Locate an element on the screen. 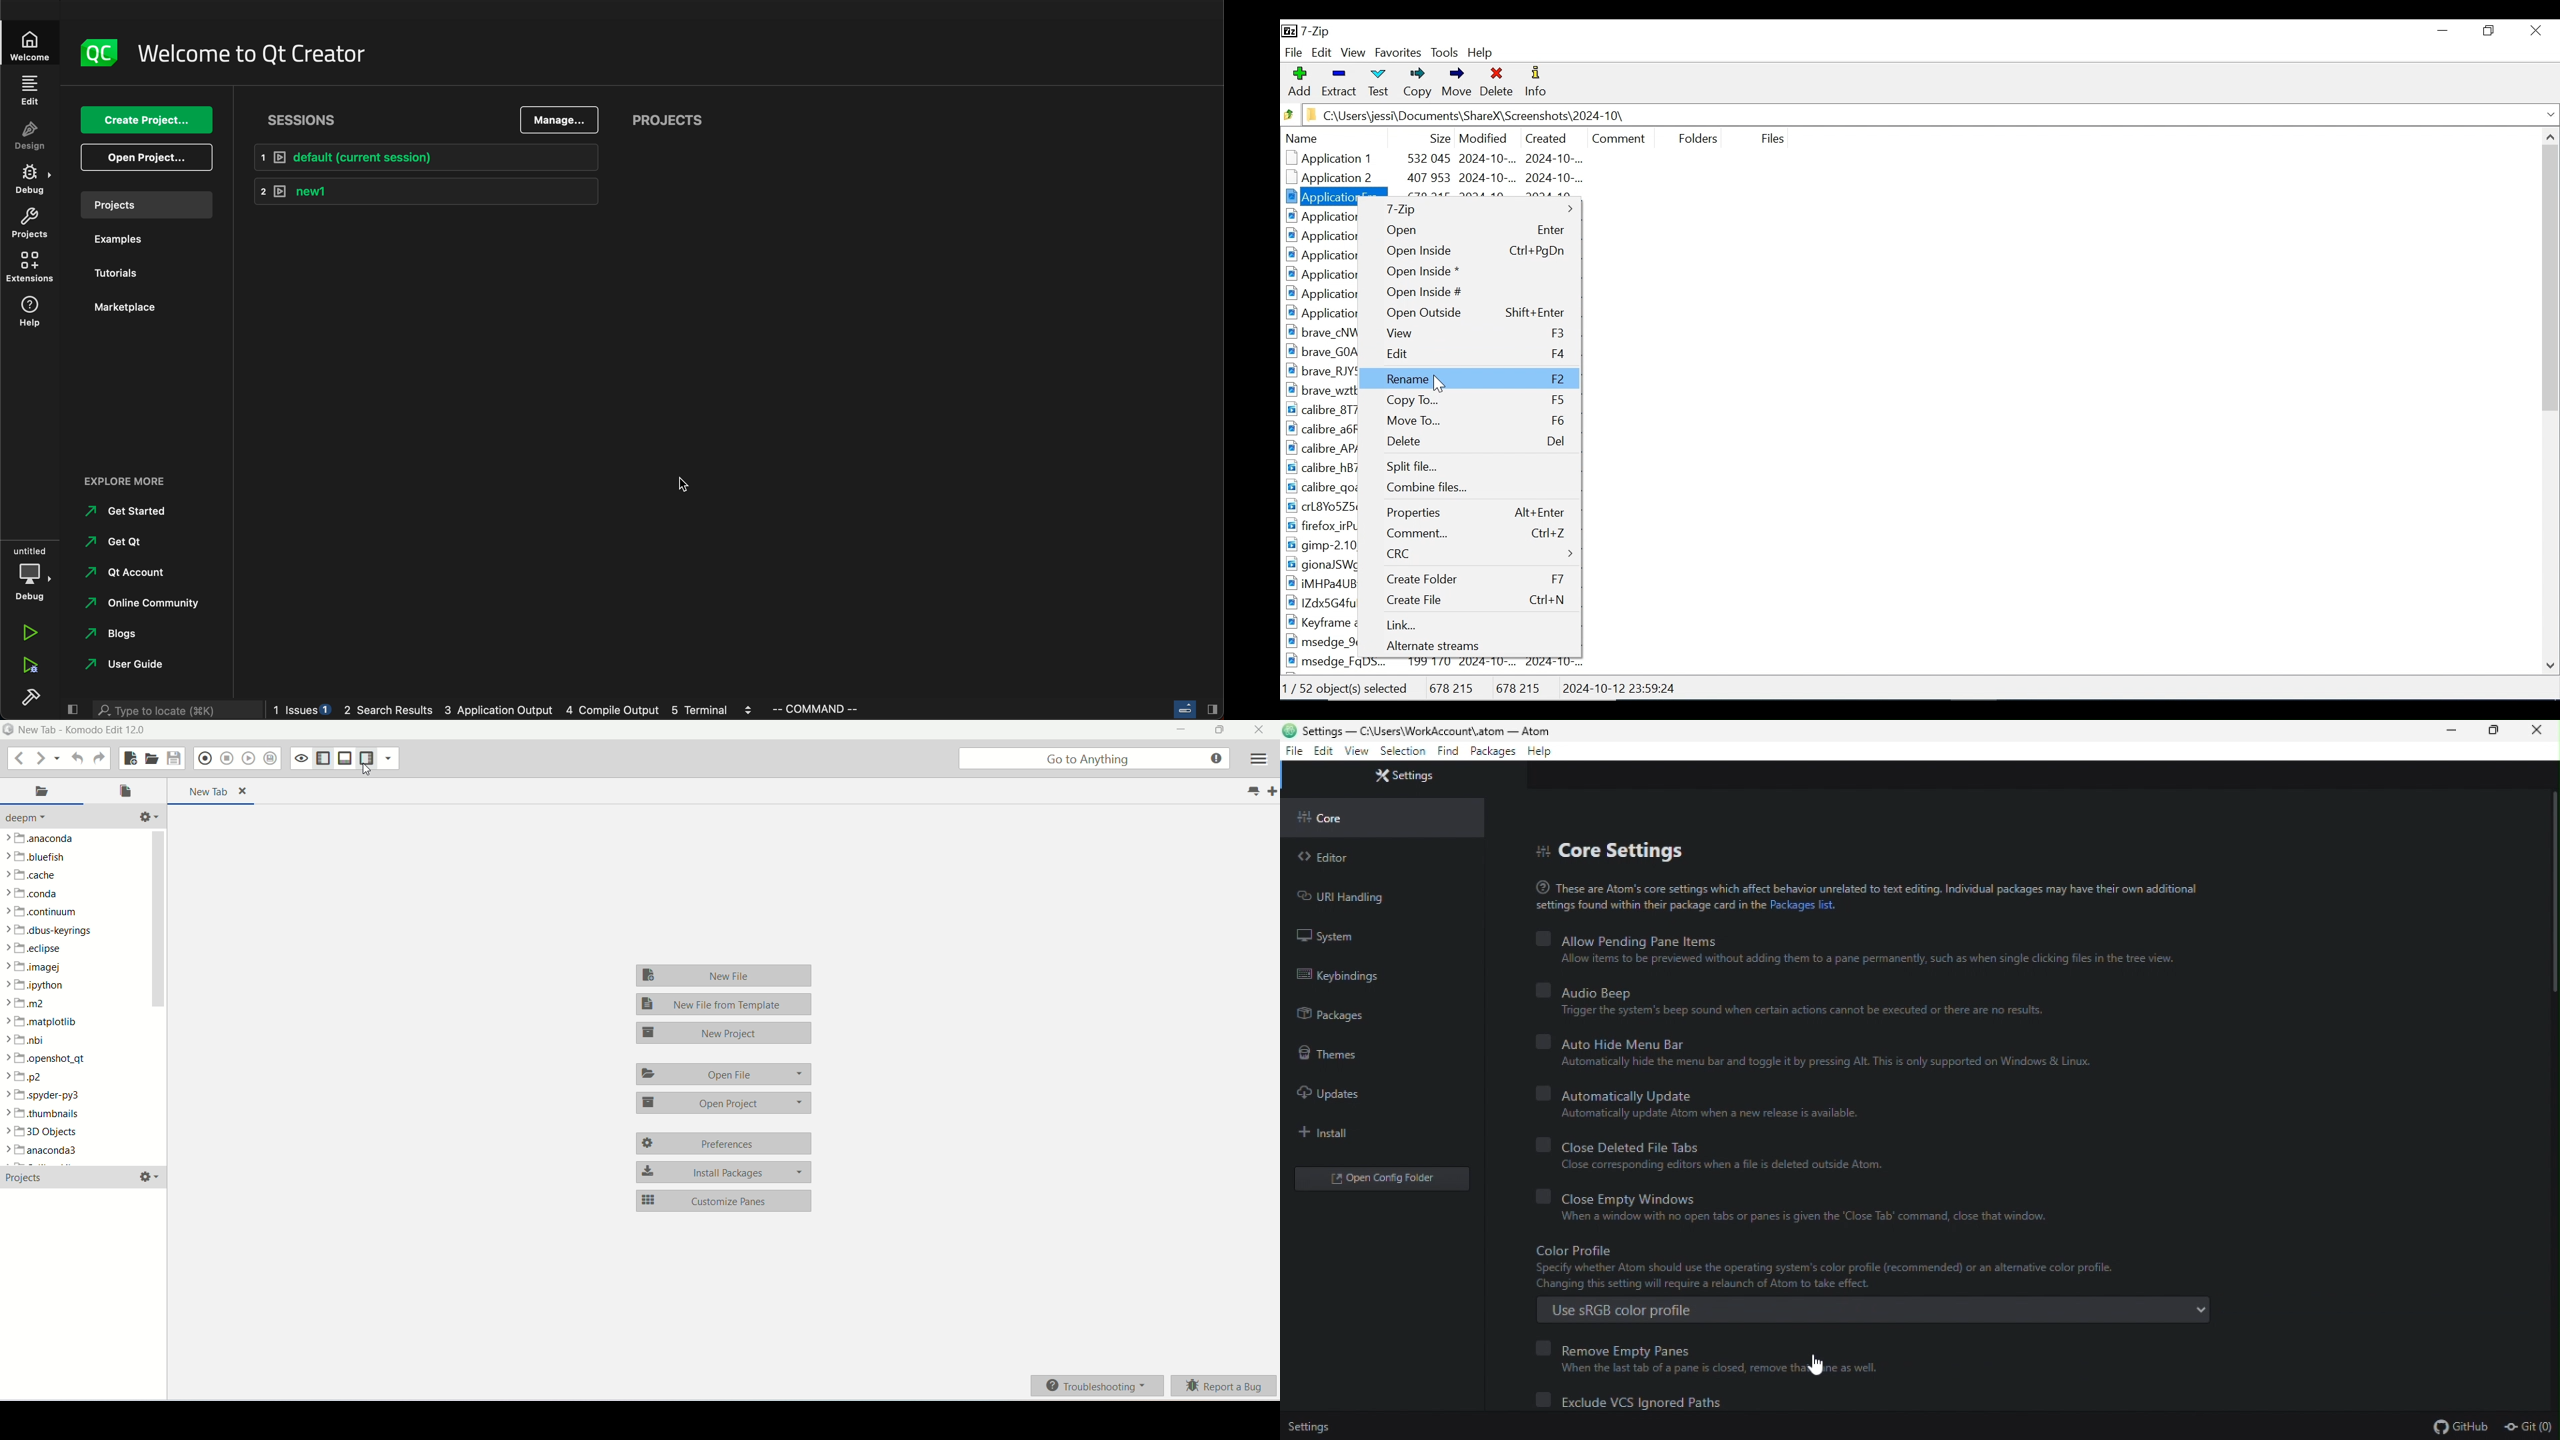  Create File is located at coordinates (1471, 600).